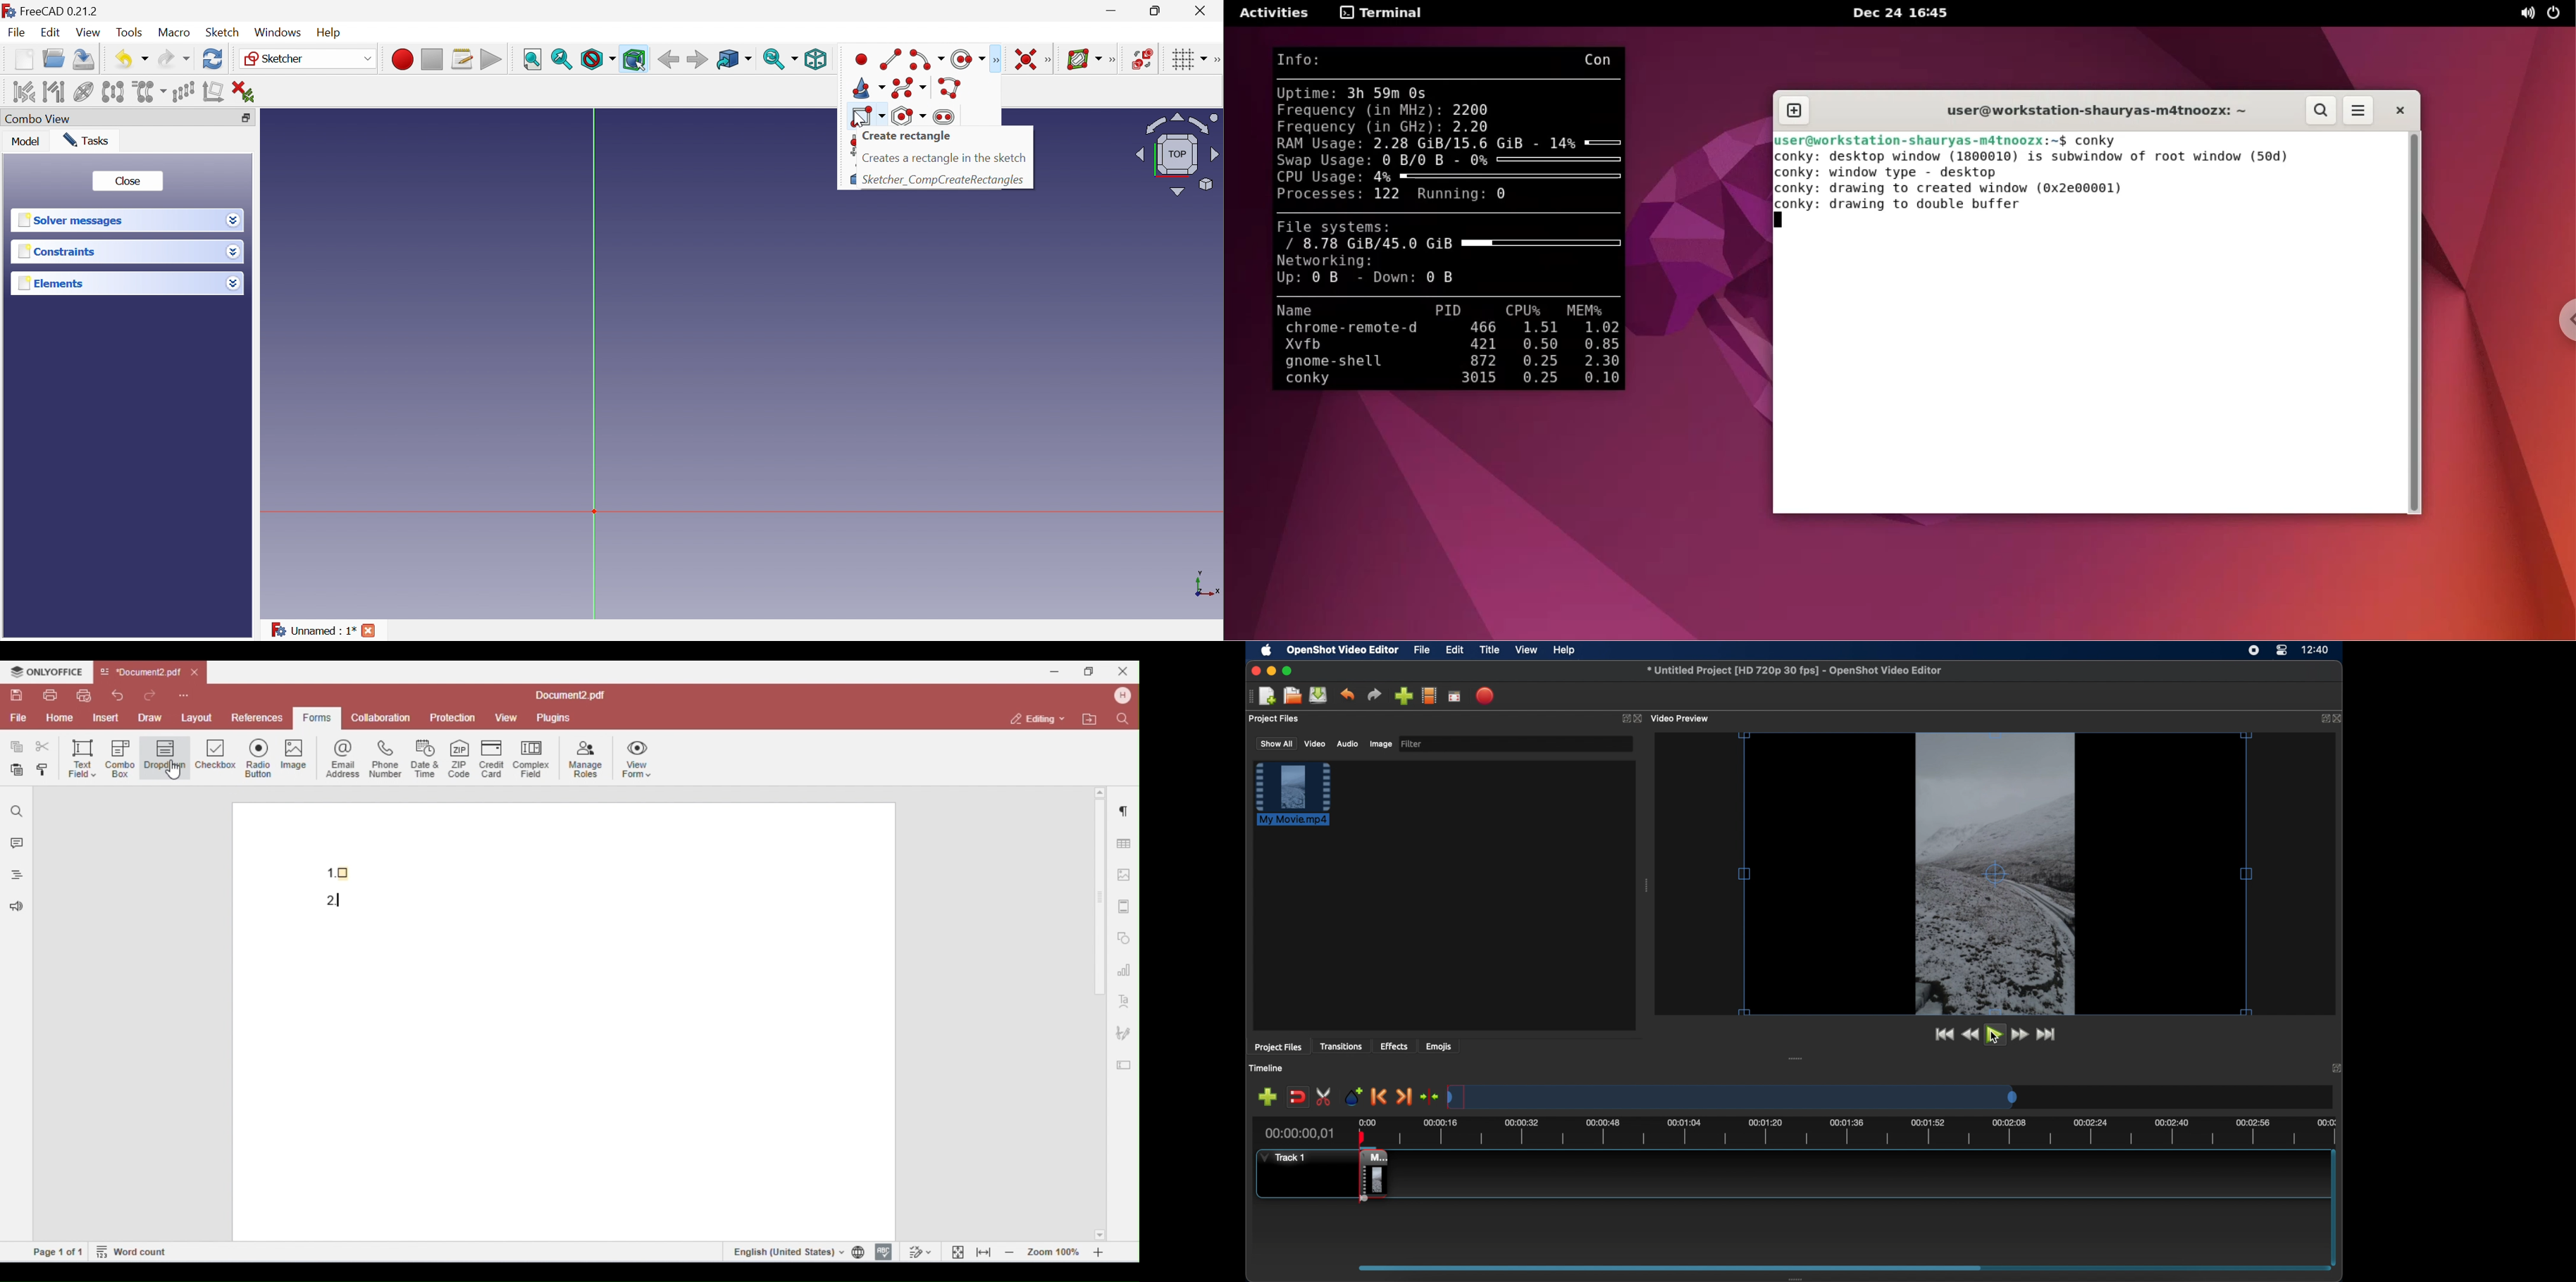 The image size is (2576, 1288). I want to click on export video, so click(1486, 696).